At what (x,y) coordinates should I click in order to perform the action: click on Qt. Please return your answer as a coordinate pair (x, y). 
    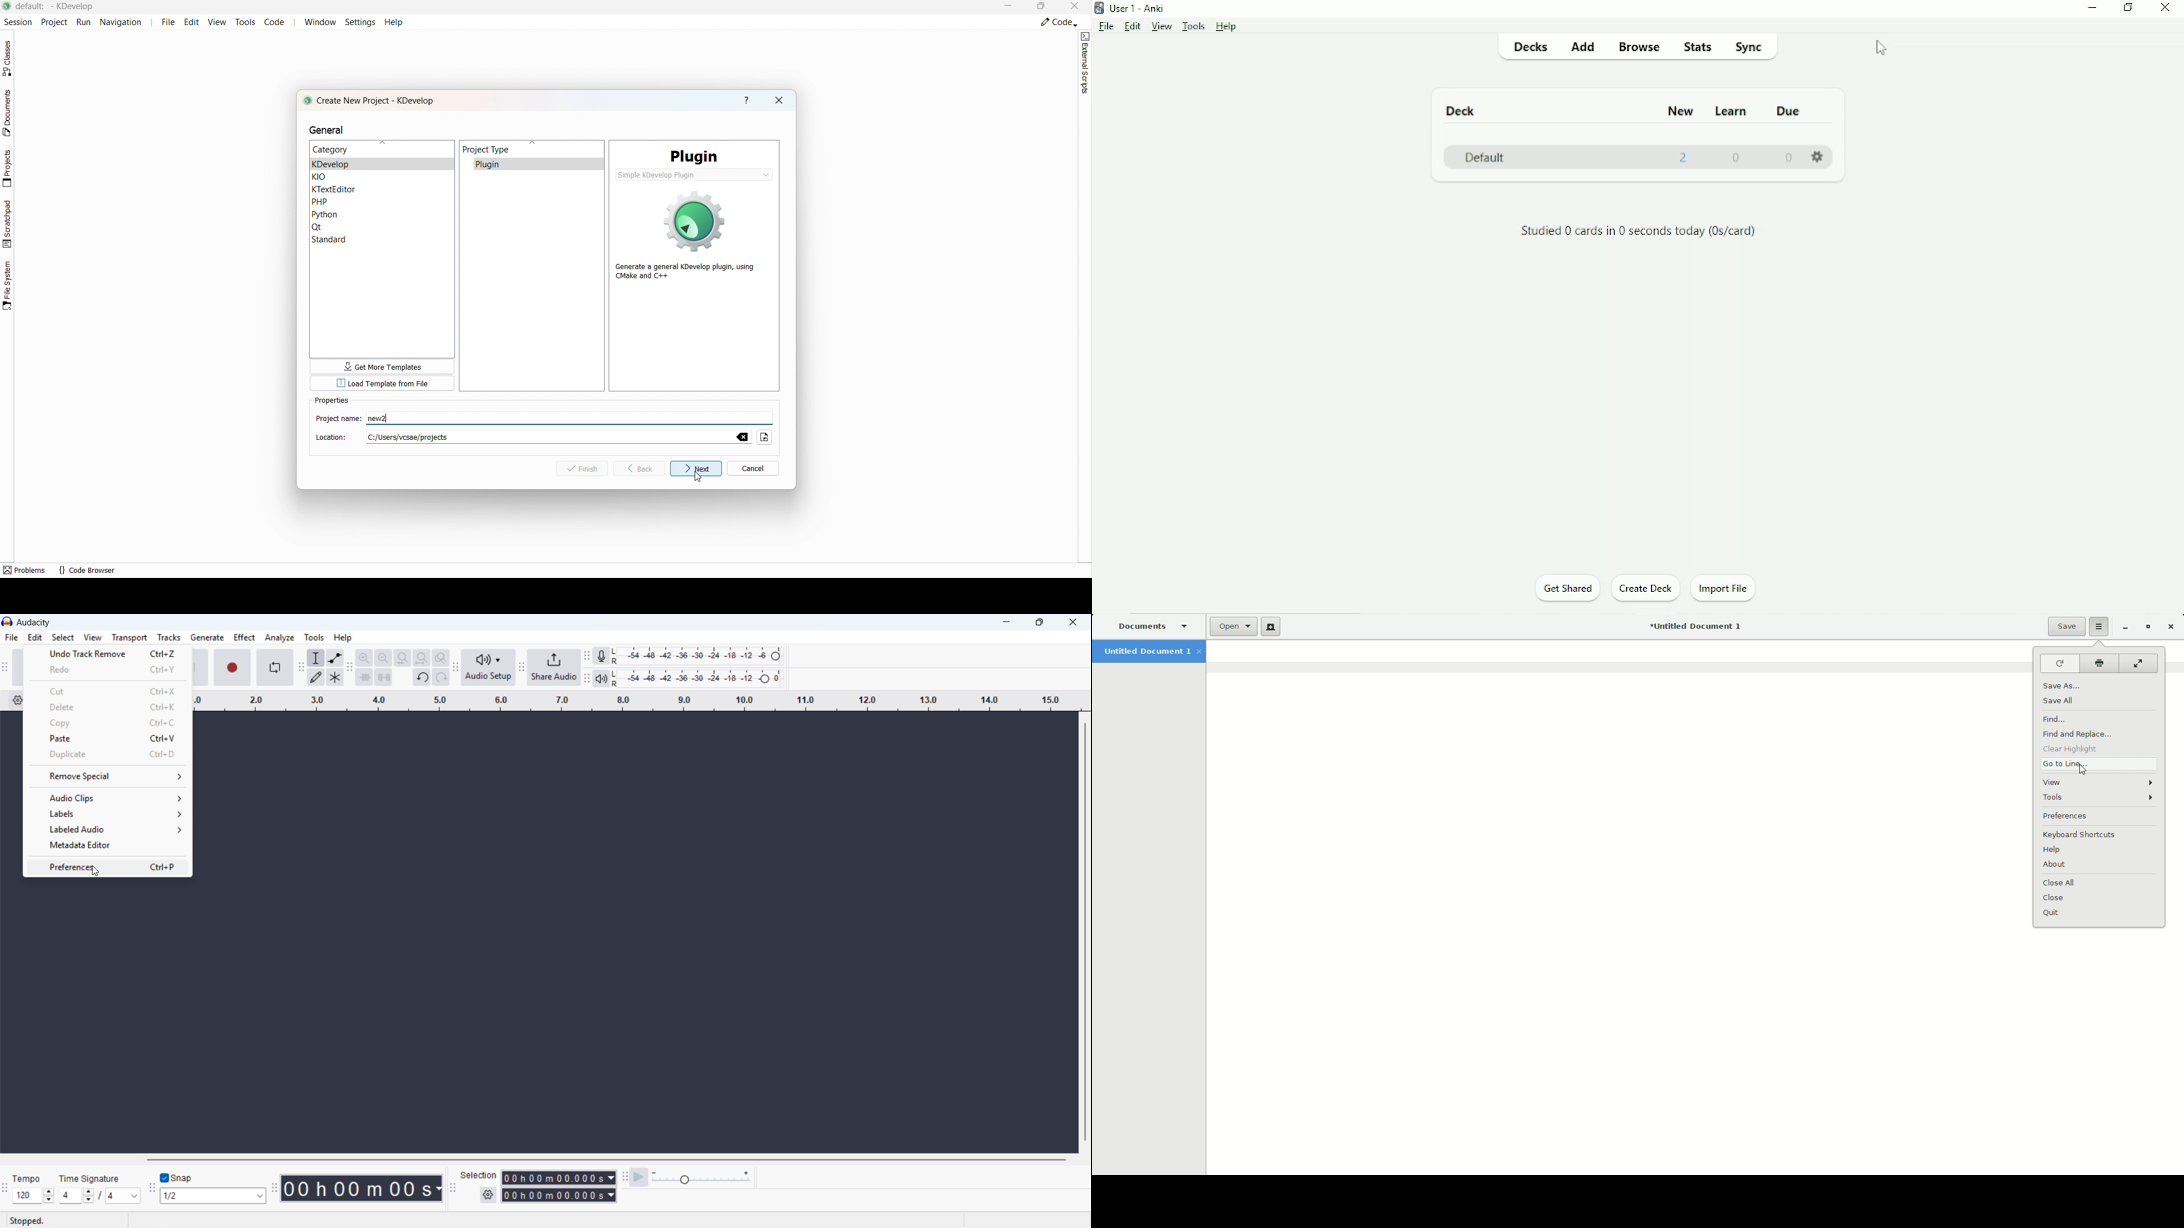
    Looking at the image, I should click on (346, 227).